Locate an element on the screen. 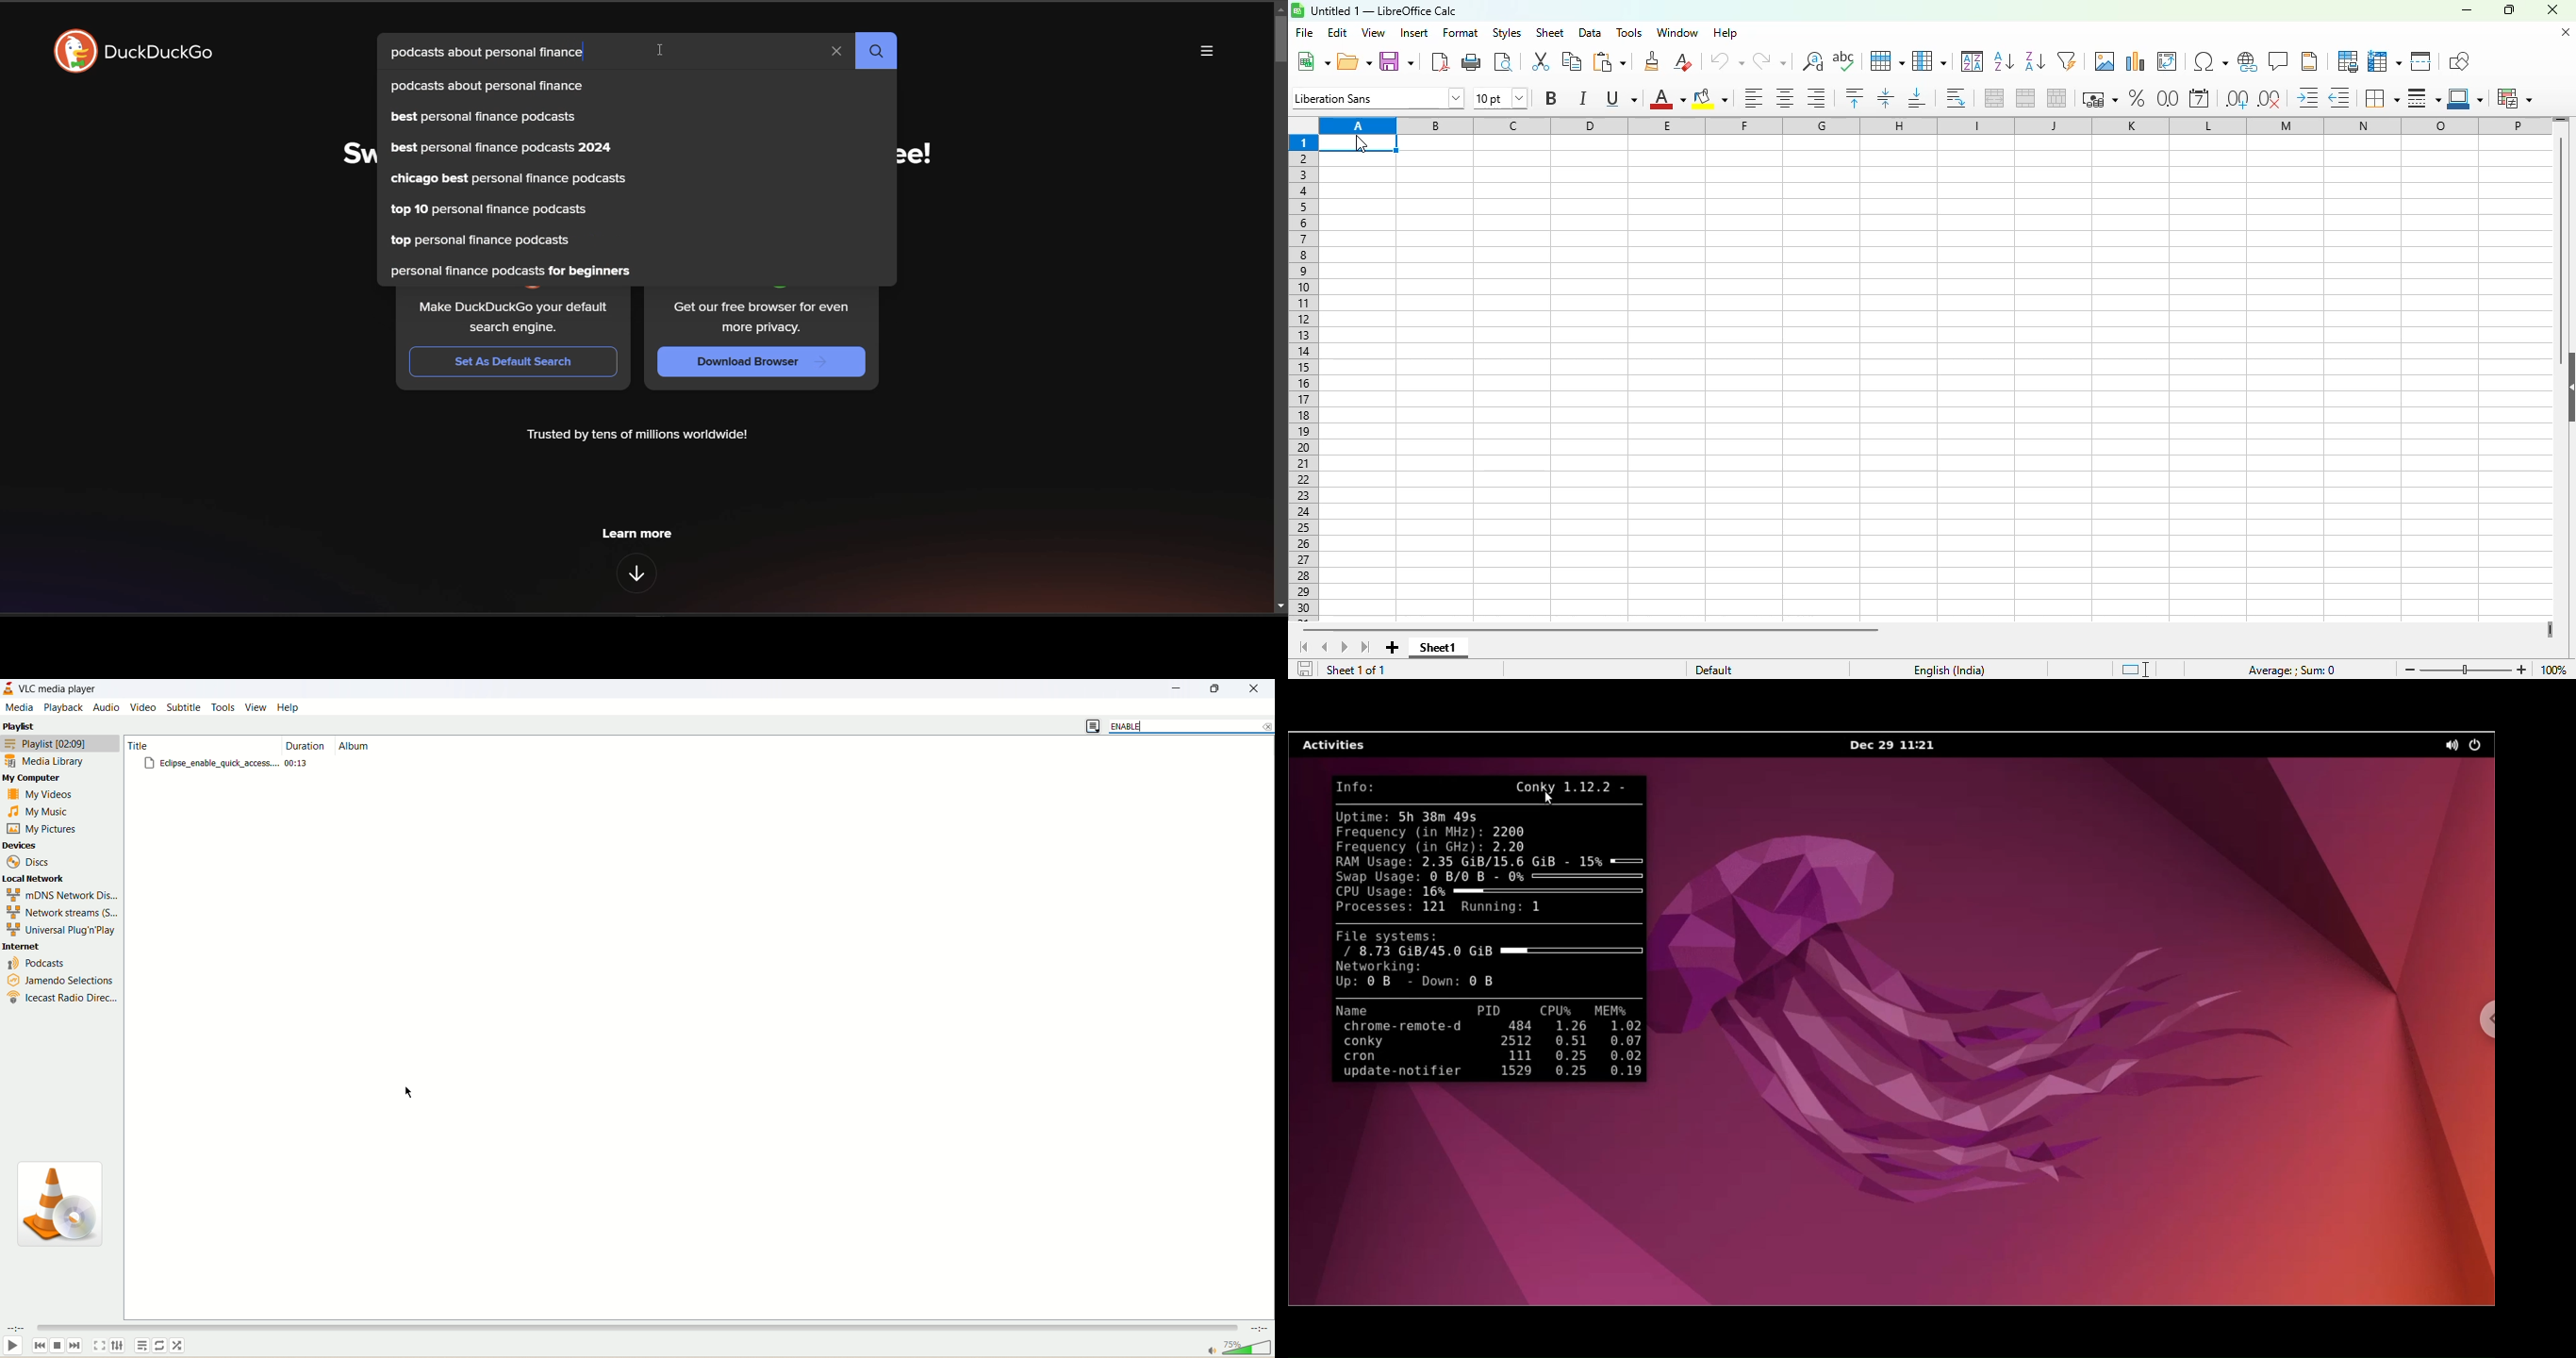  insert special characters is located at coordinates (2210, 61).